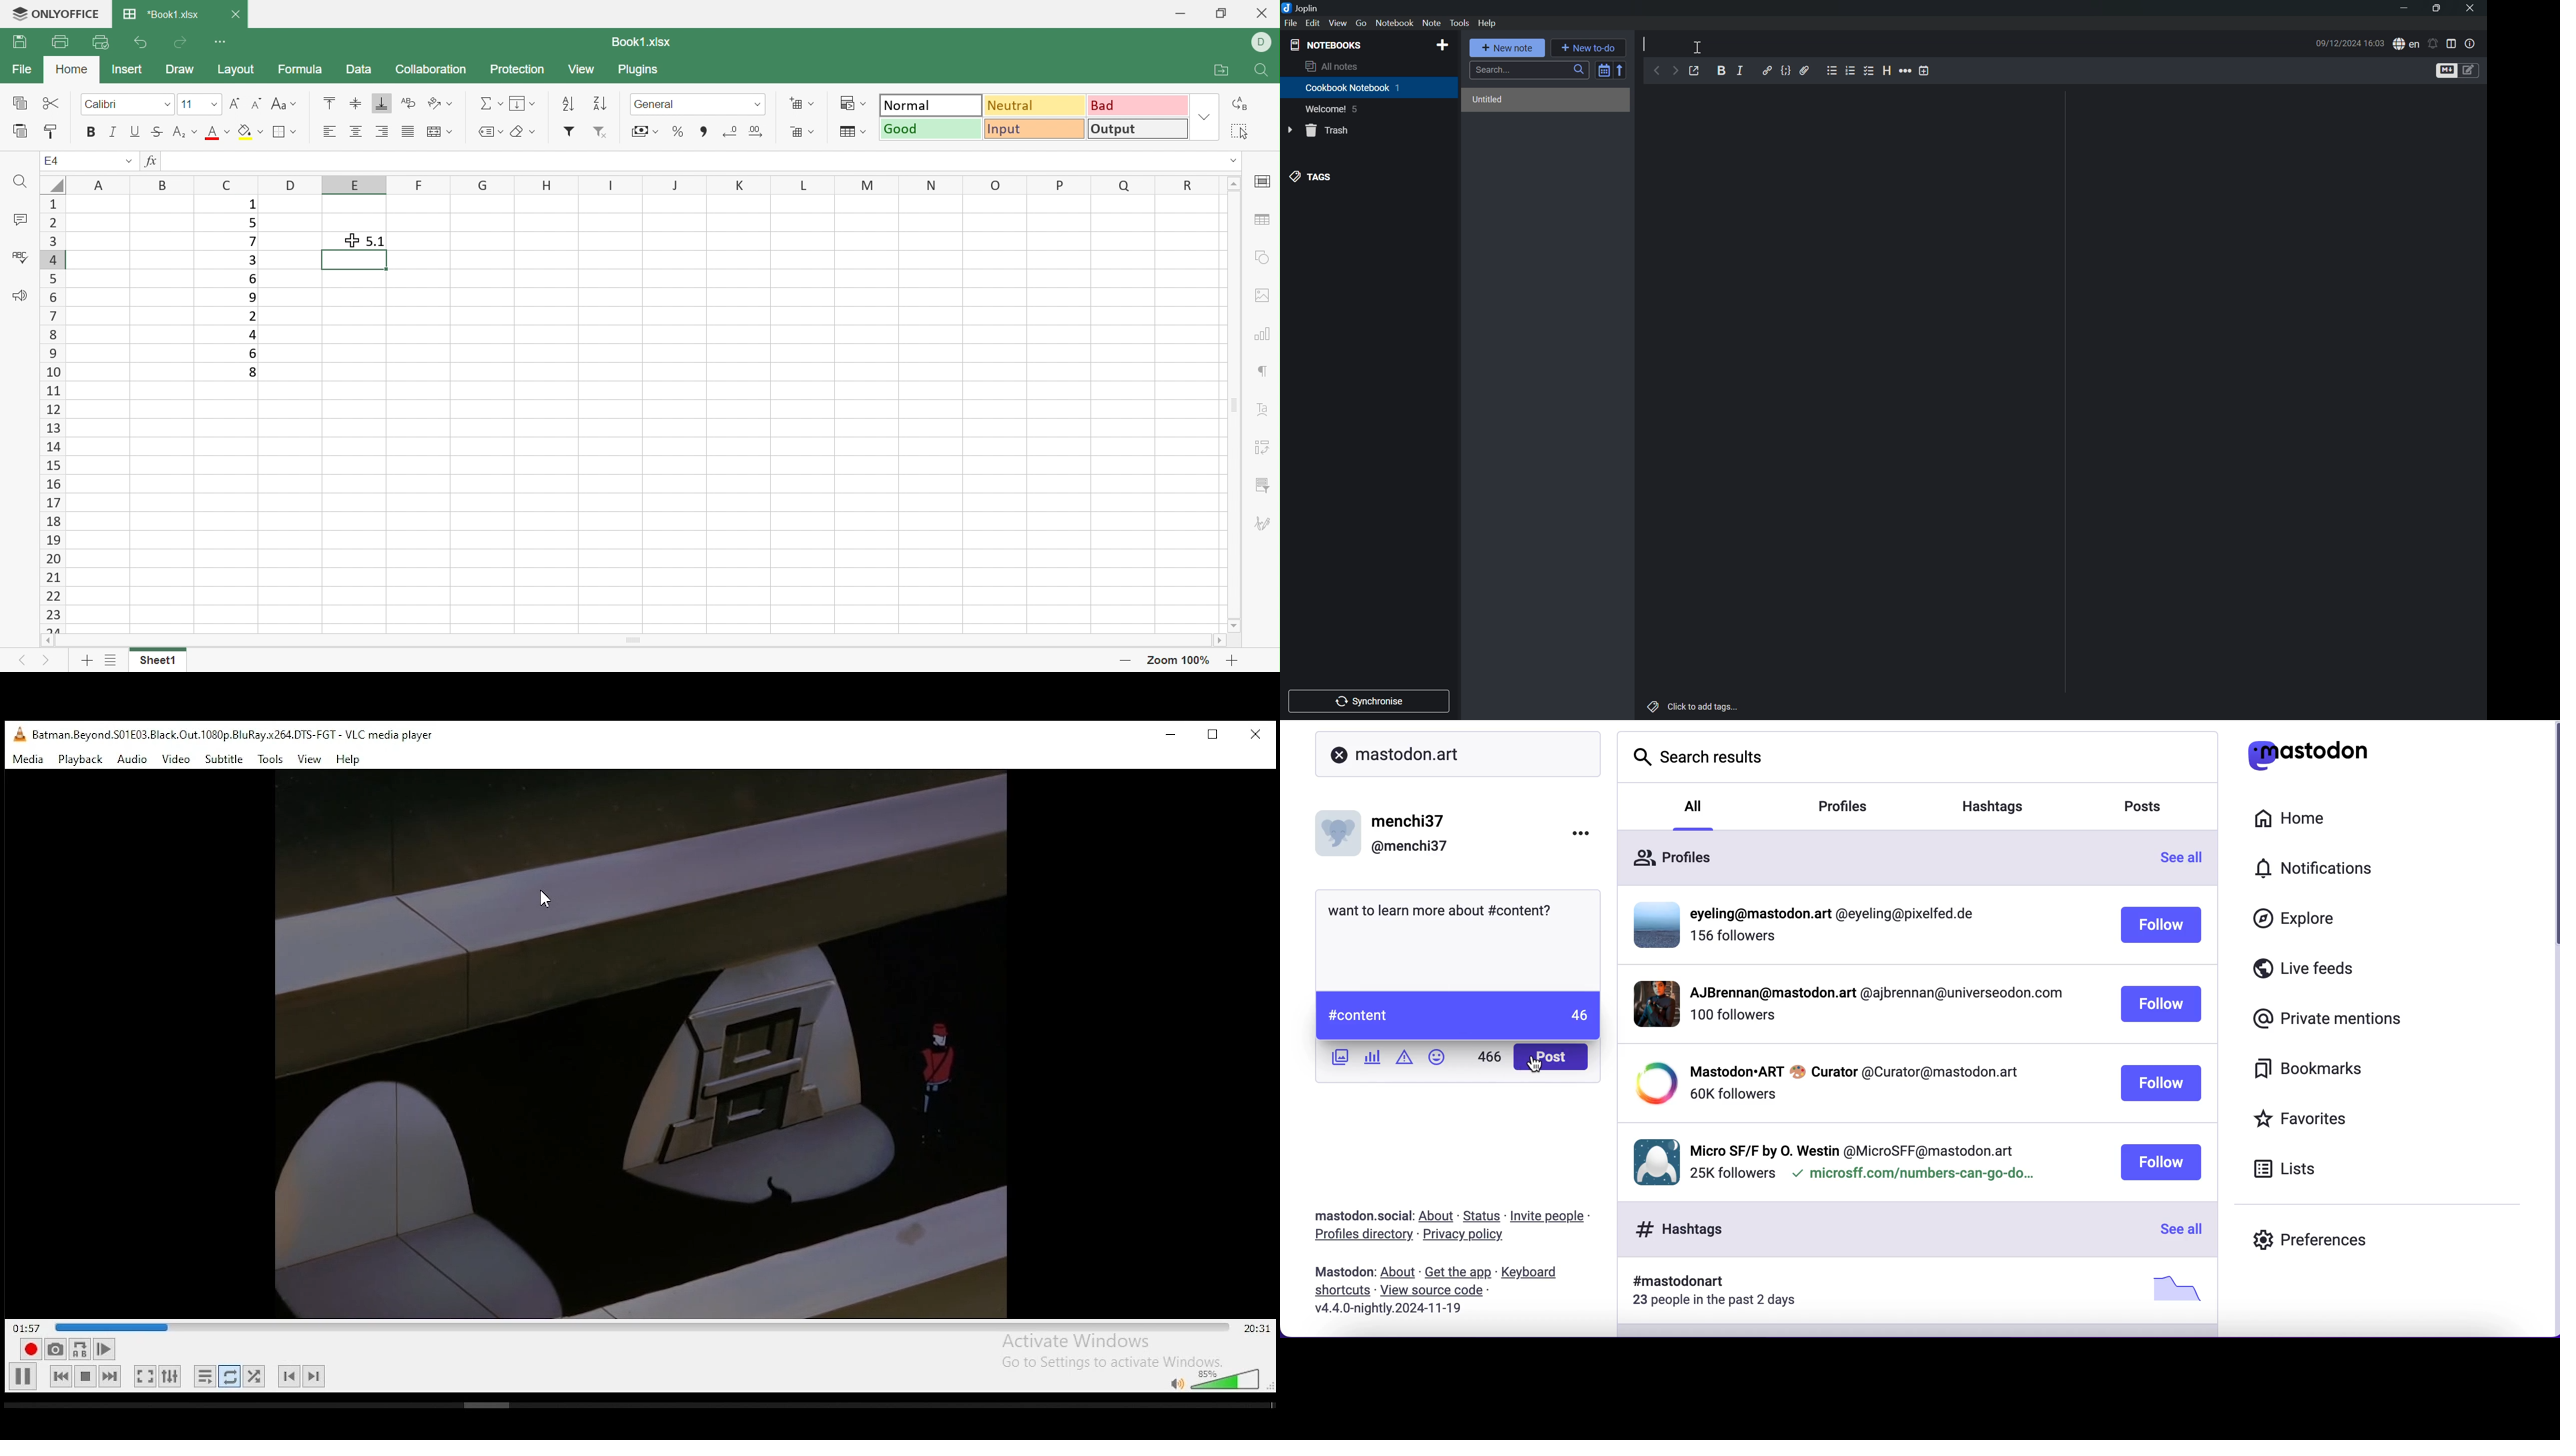  I want to click on Zoom out, so click(1126, 661).